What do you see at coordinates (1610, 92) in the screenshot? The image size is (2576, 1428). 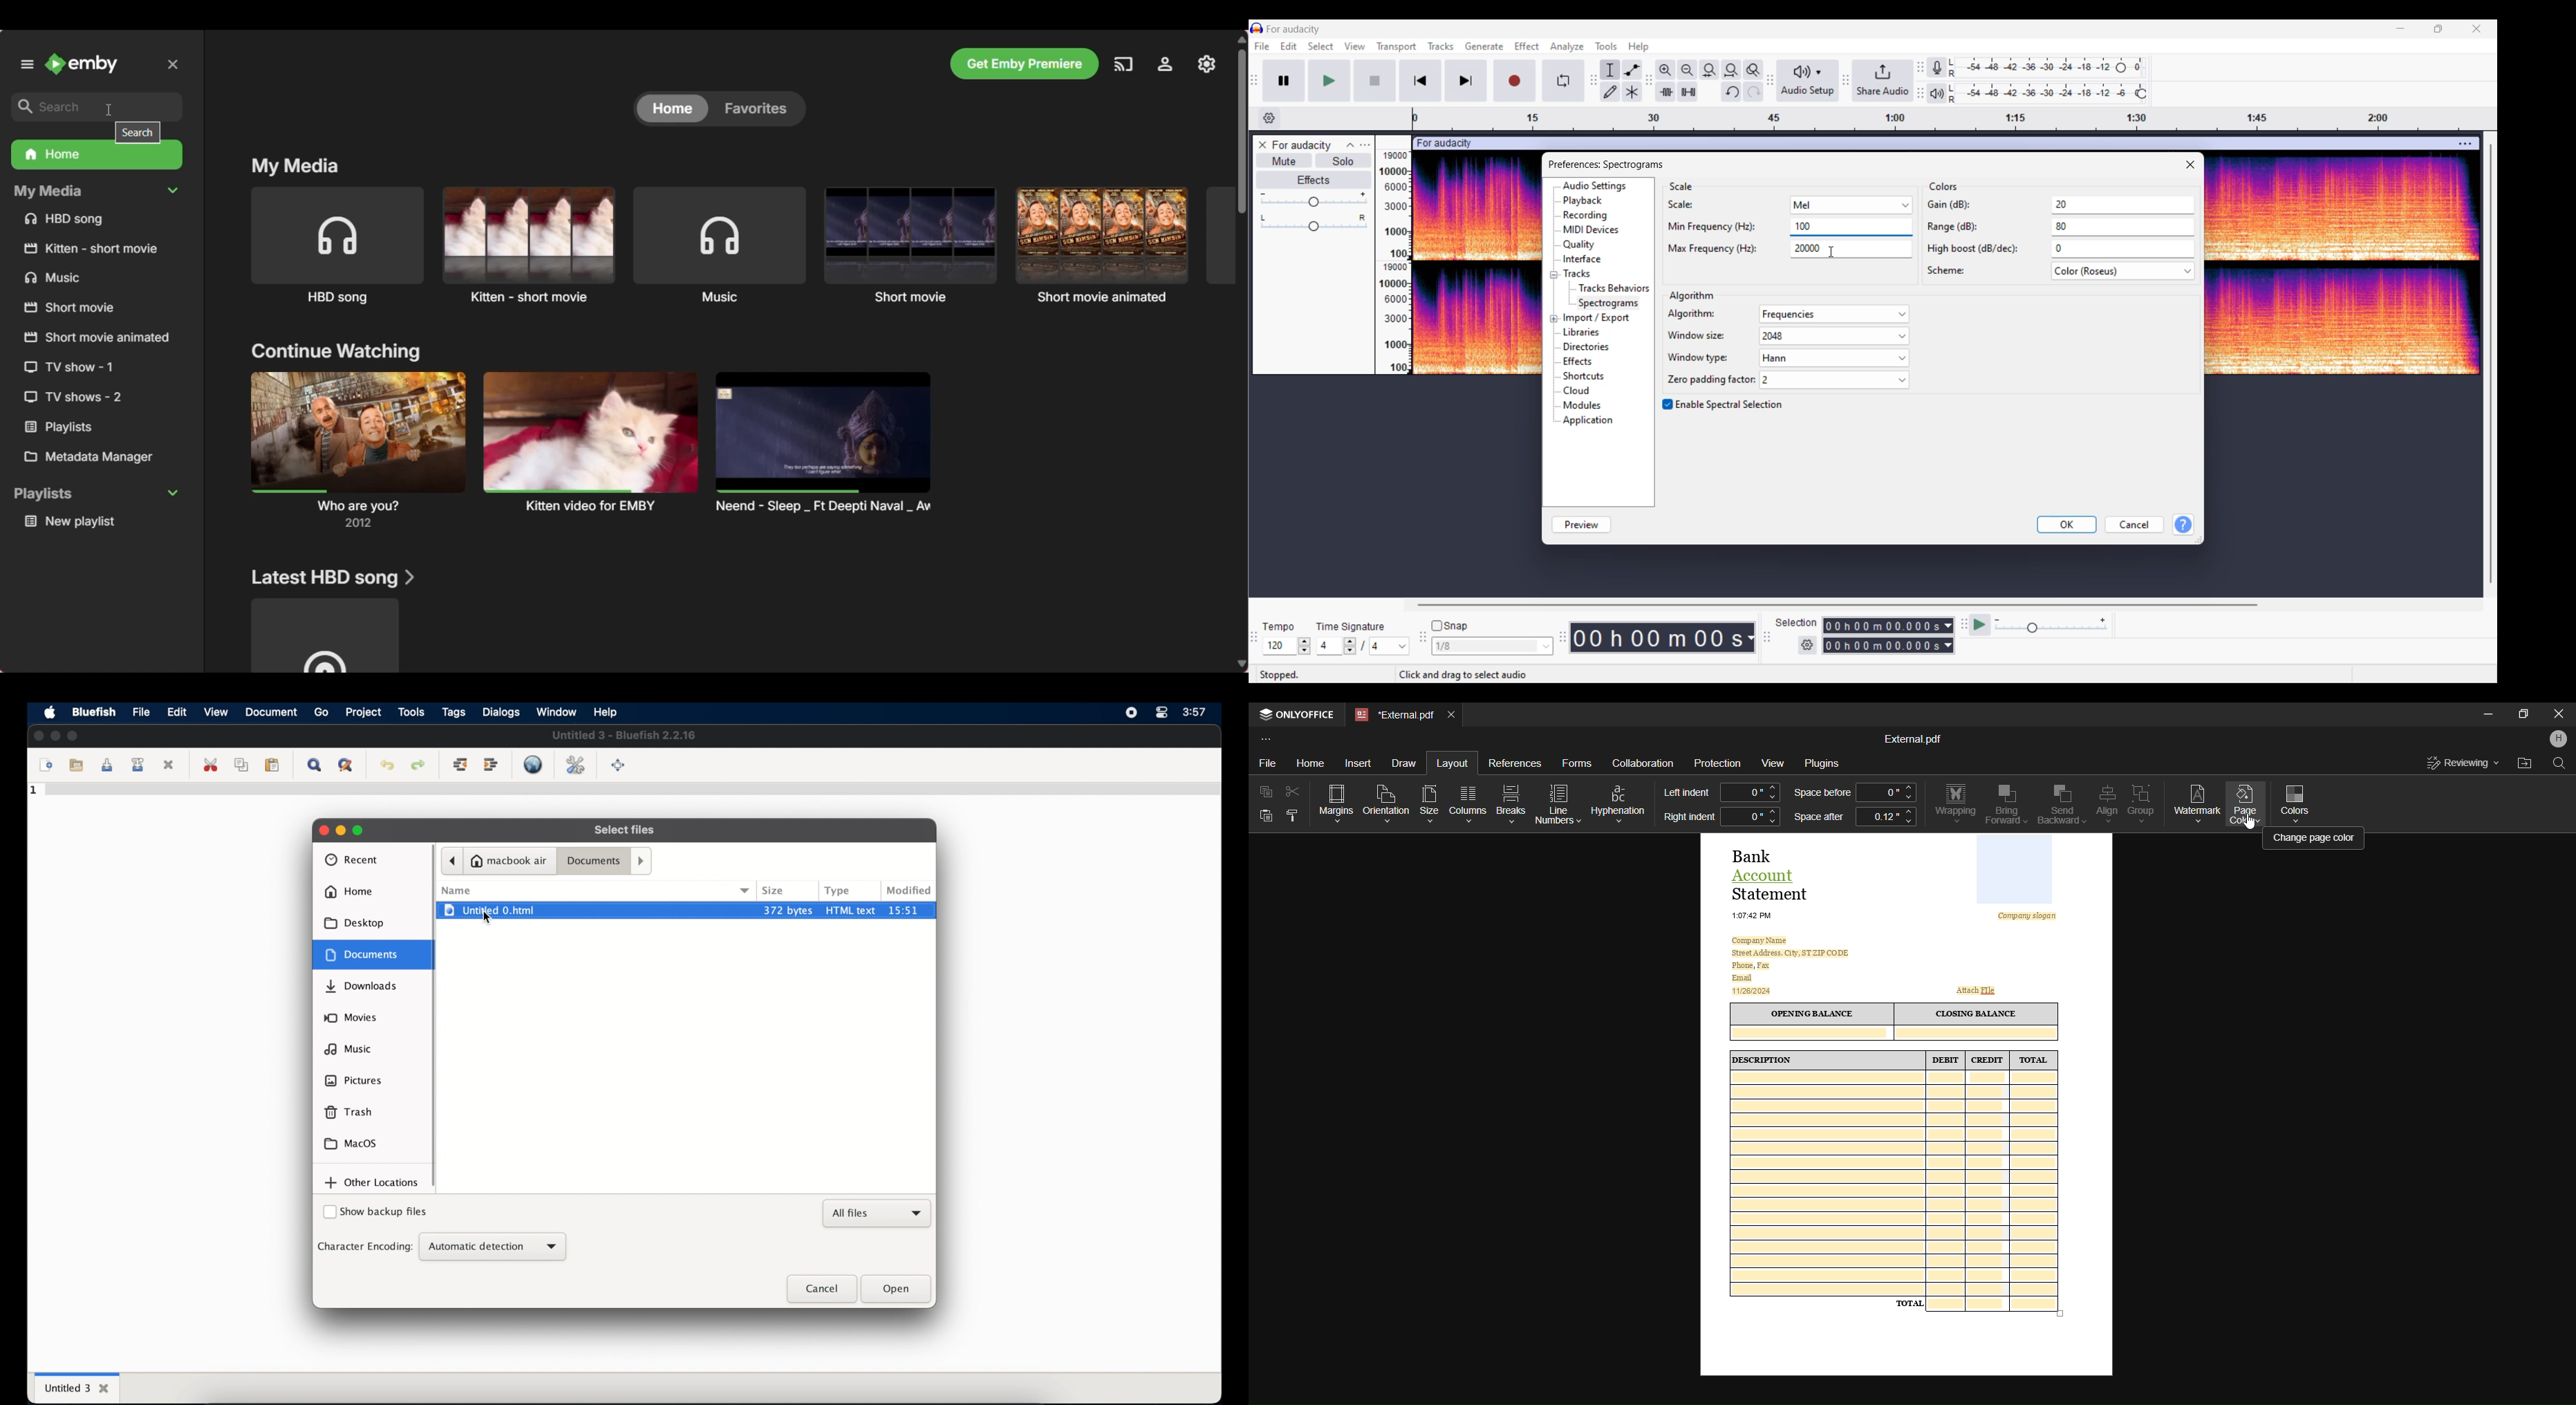 I see `Draw tool` at bounding box center [1610, 92].